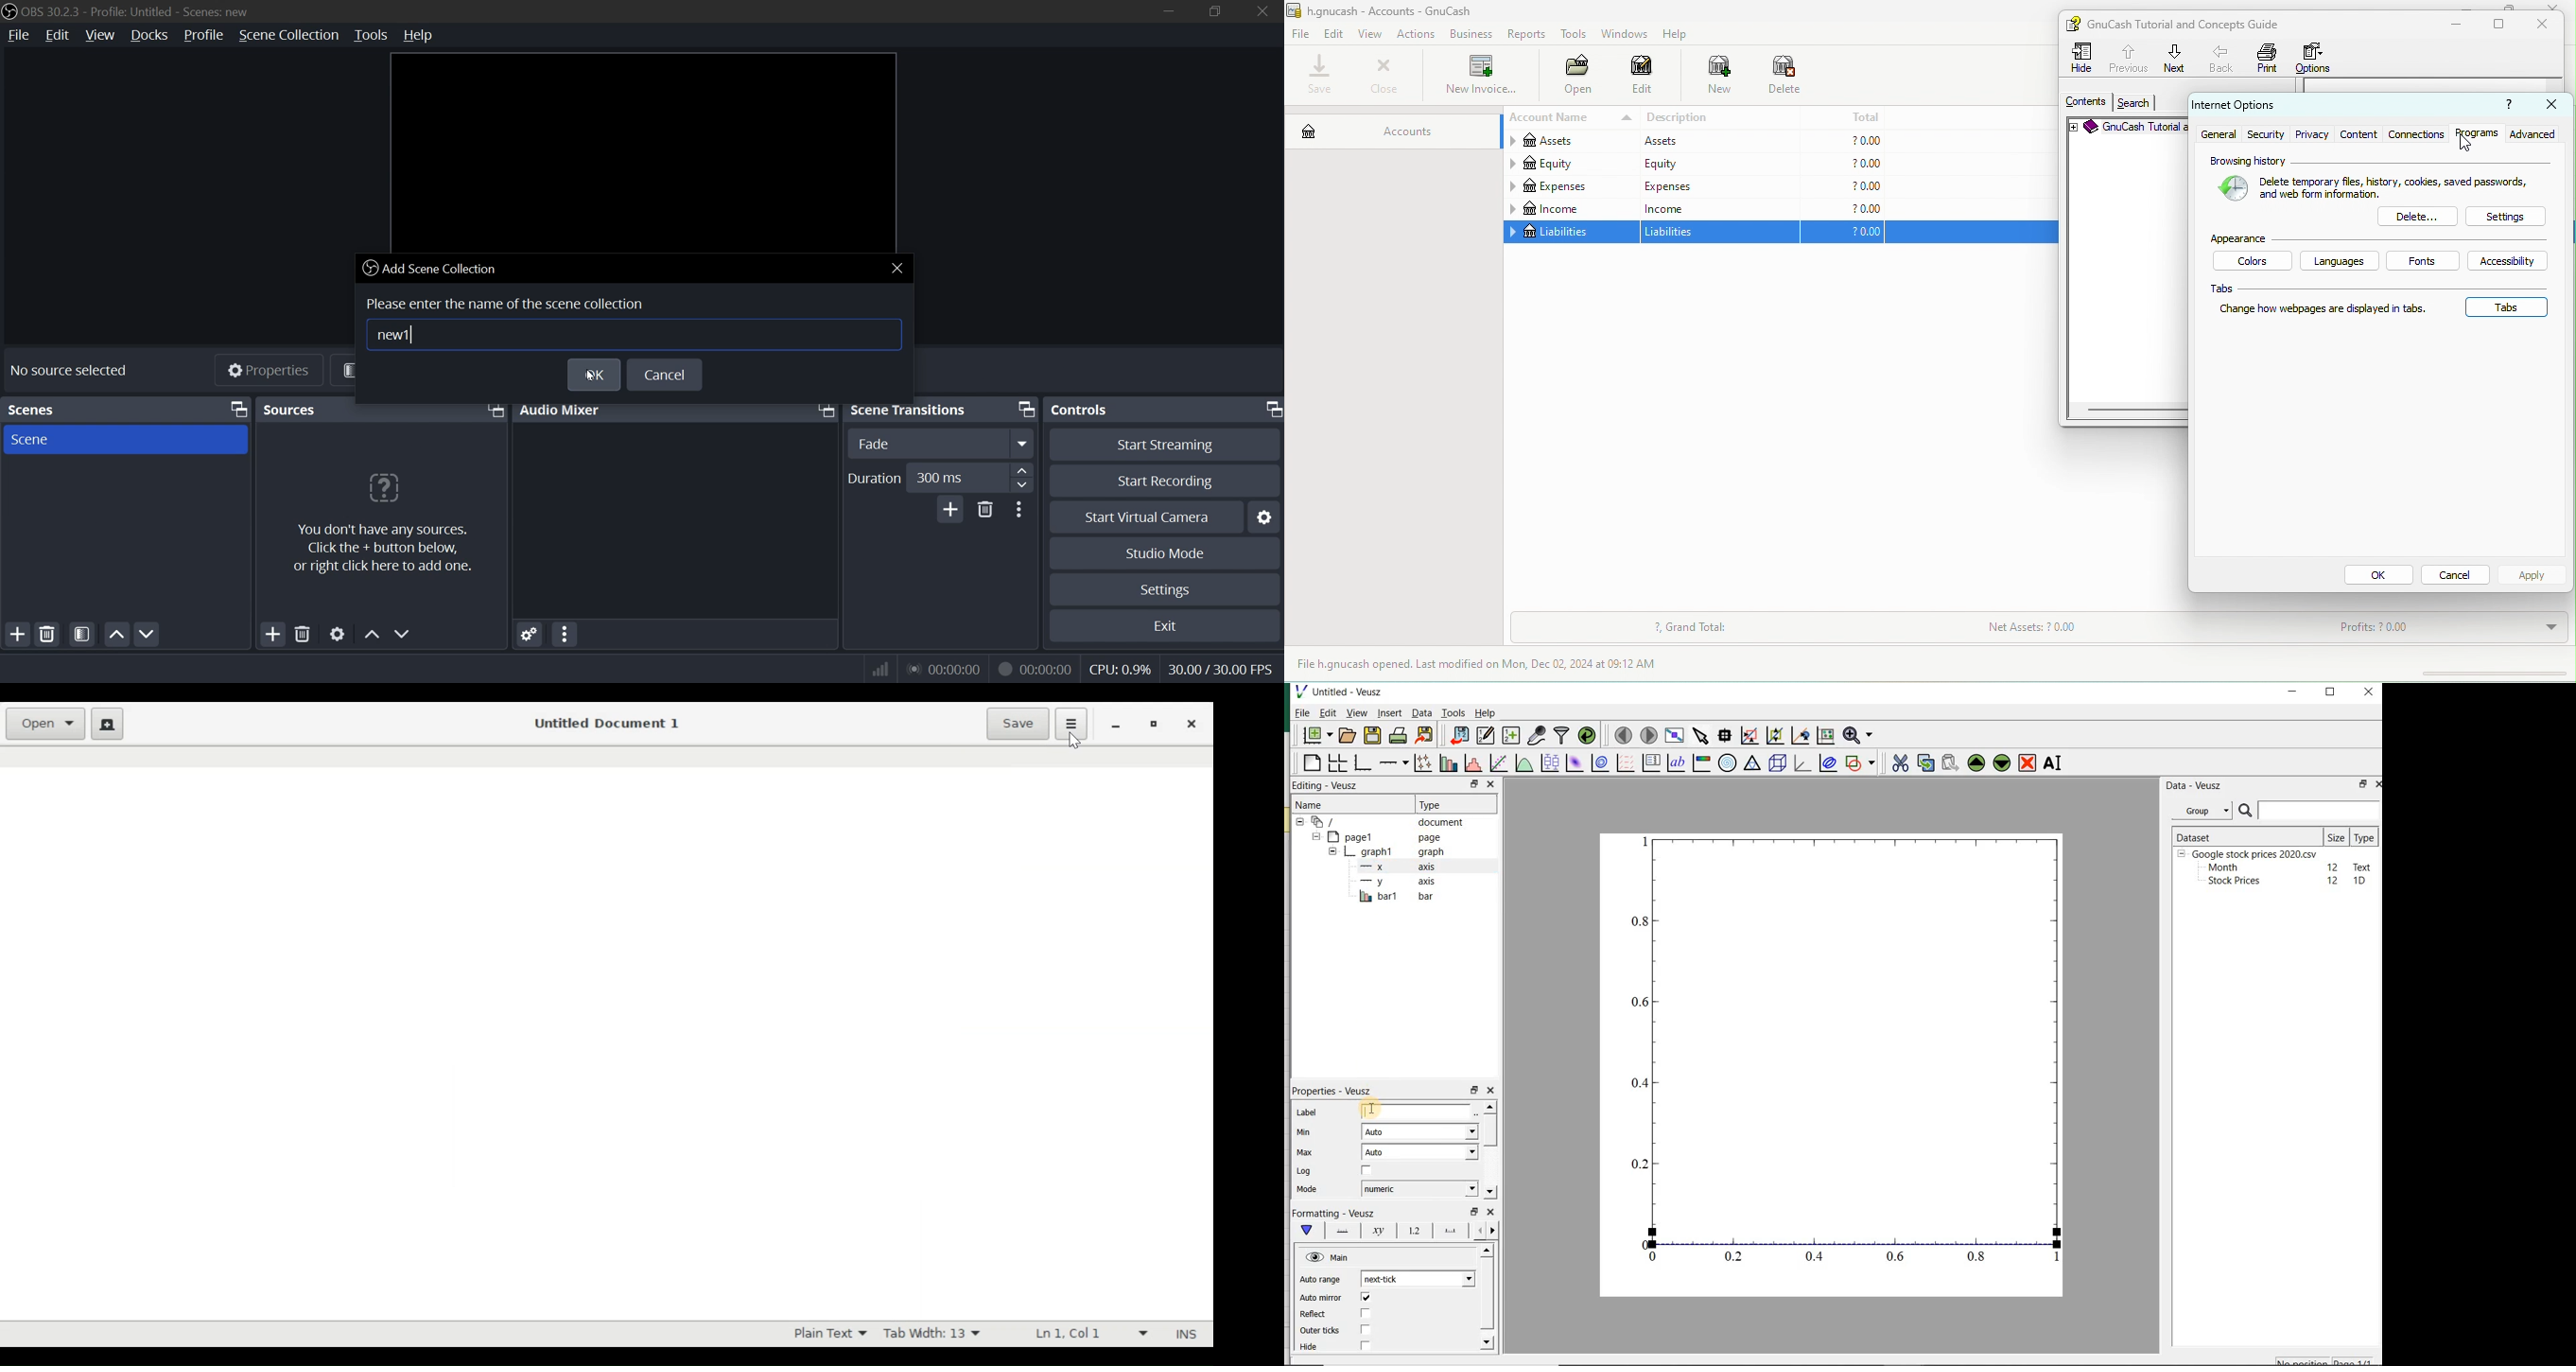  I want to click on close, so click(2548, 25).